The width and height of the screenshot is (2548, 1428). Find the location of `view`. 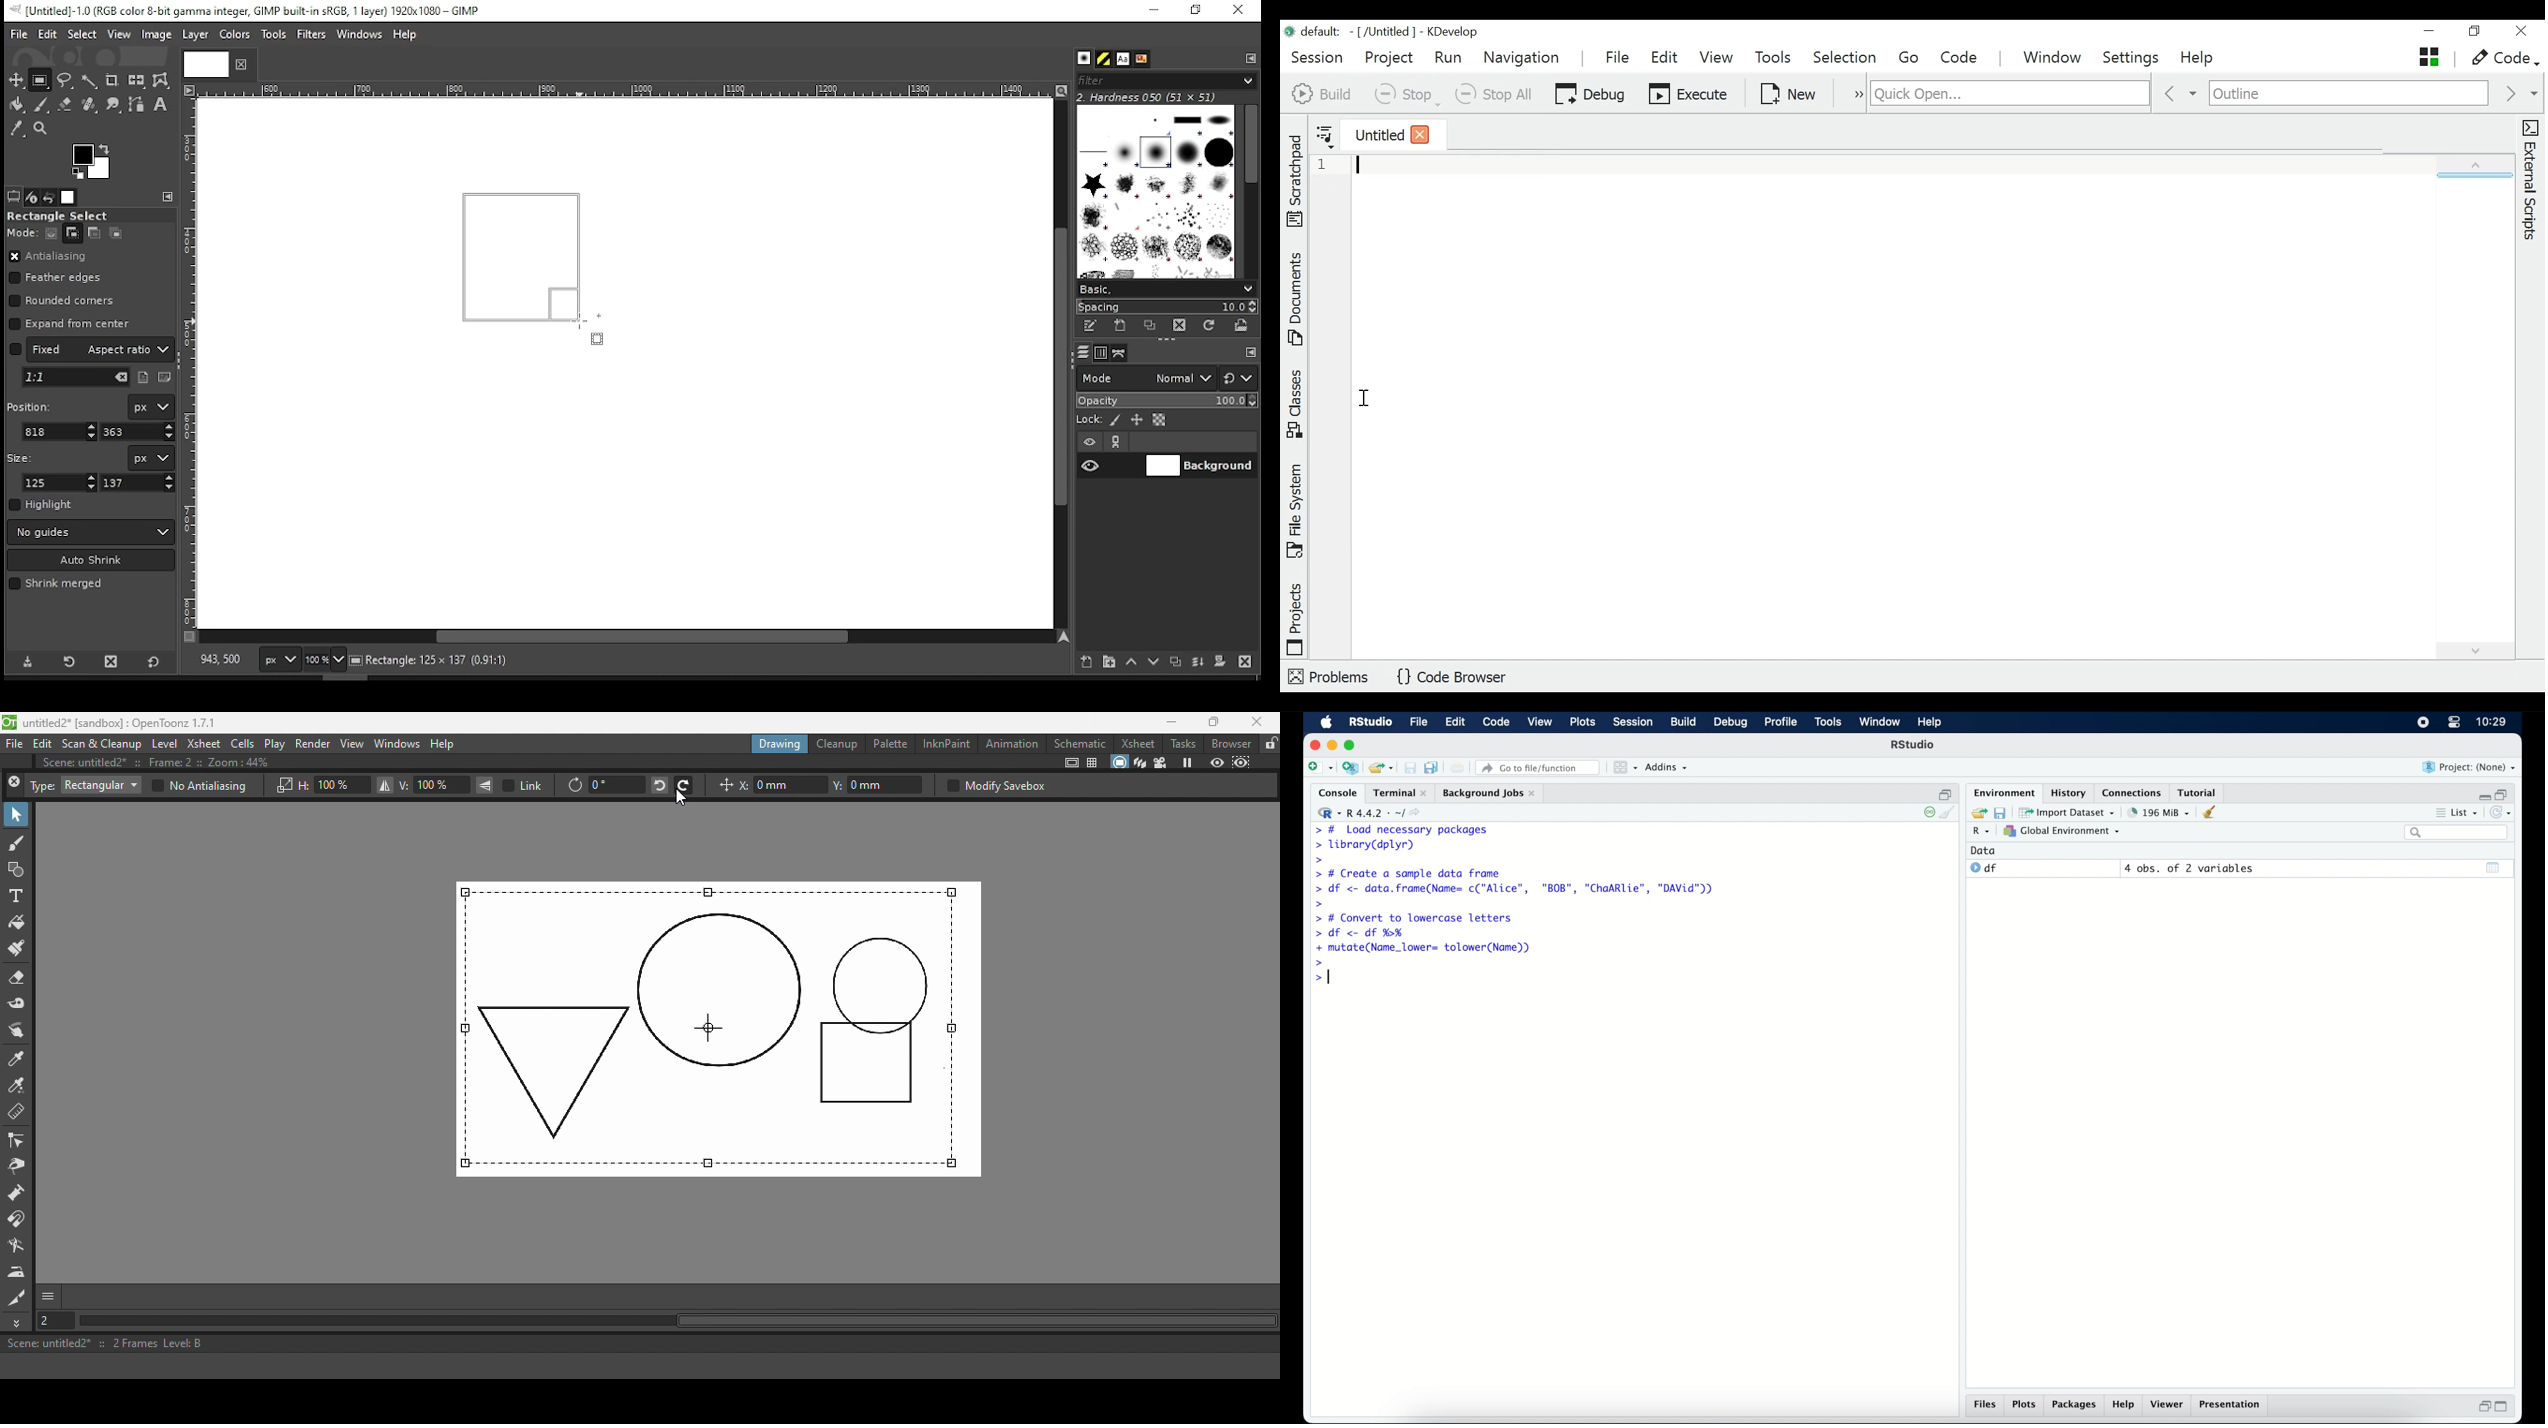

view is located at coordinates (1540, 723).